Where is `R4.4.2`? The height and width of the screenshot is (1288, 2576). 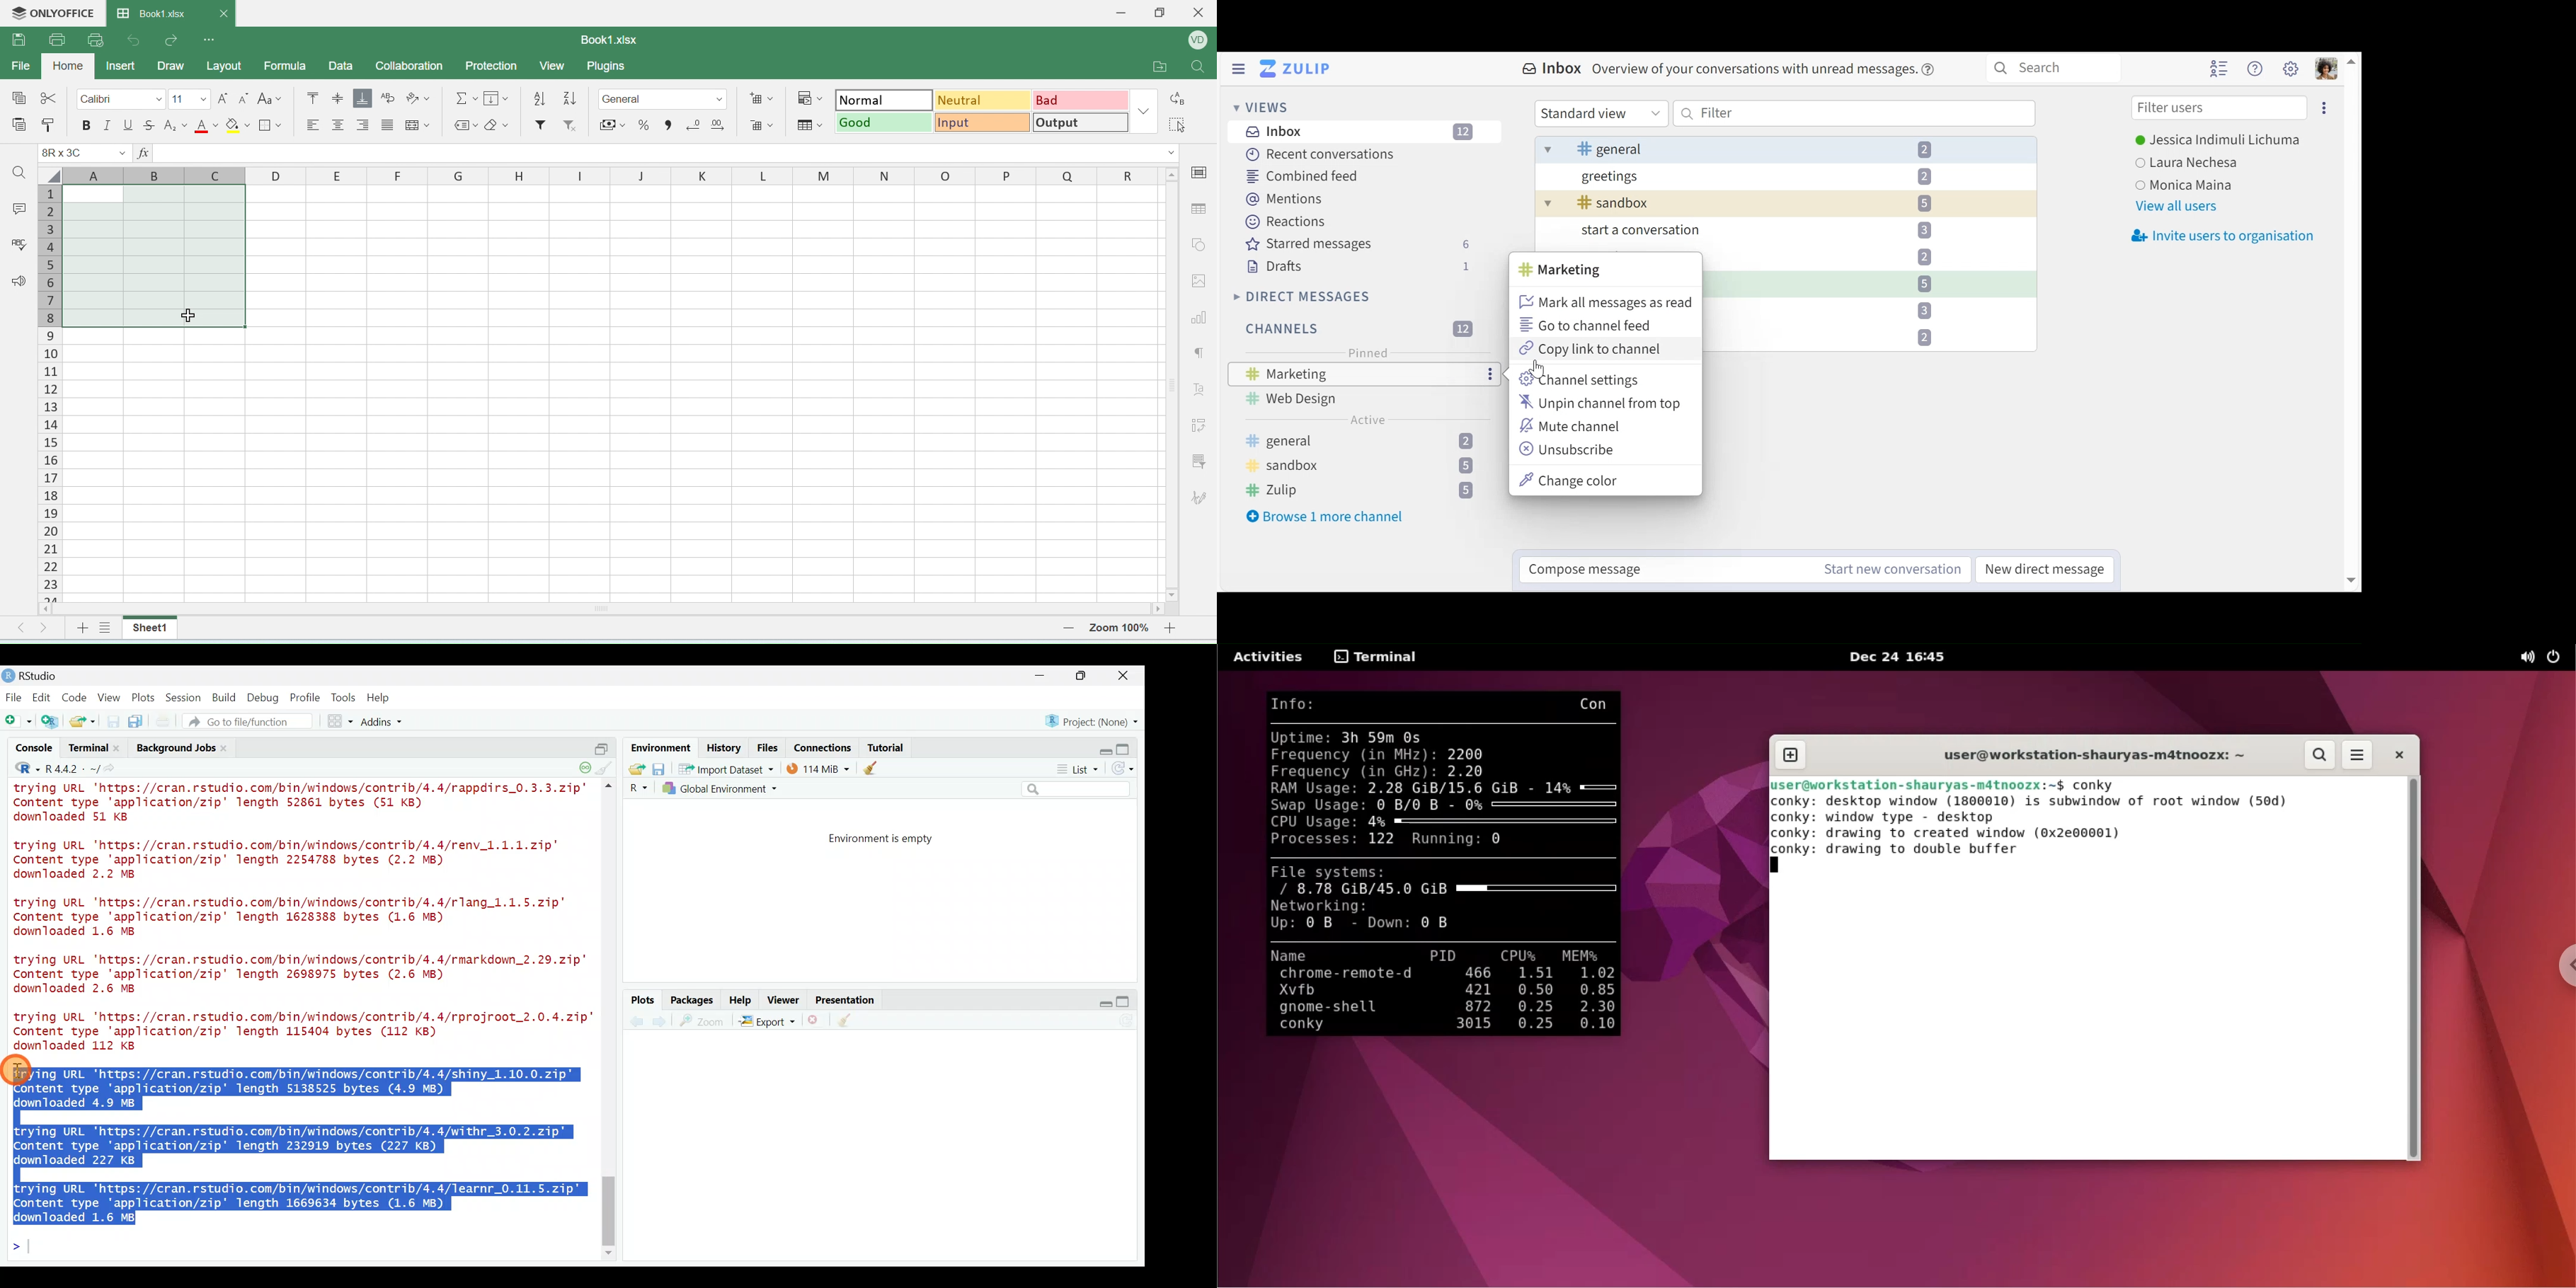
R4.4.2 is located at coordinates (72, 769).